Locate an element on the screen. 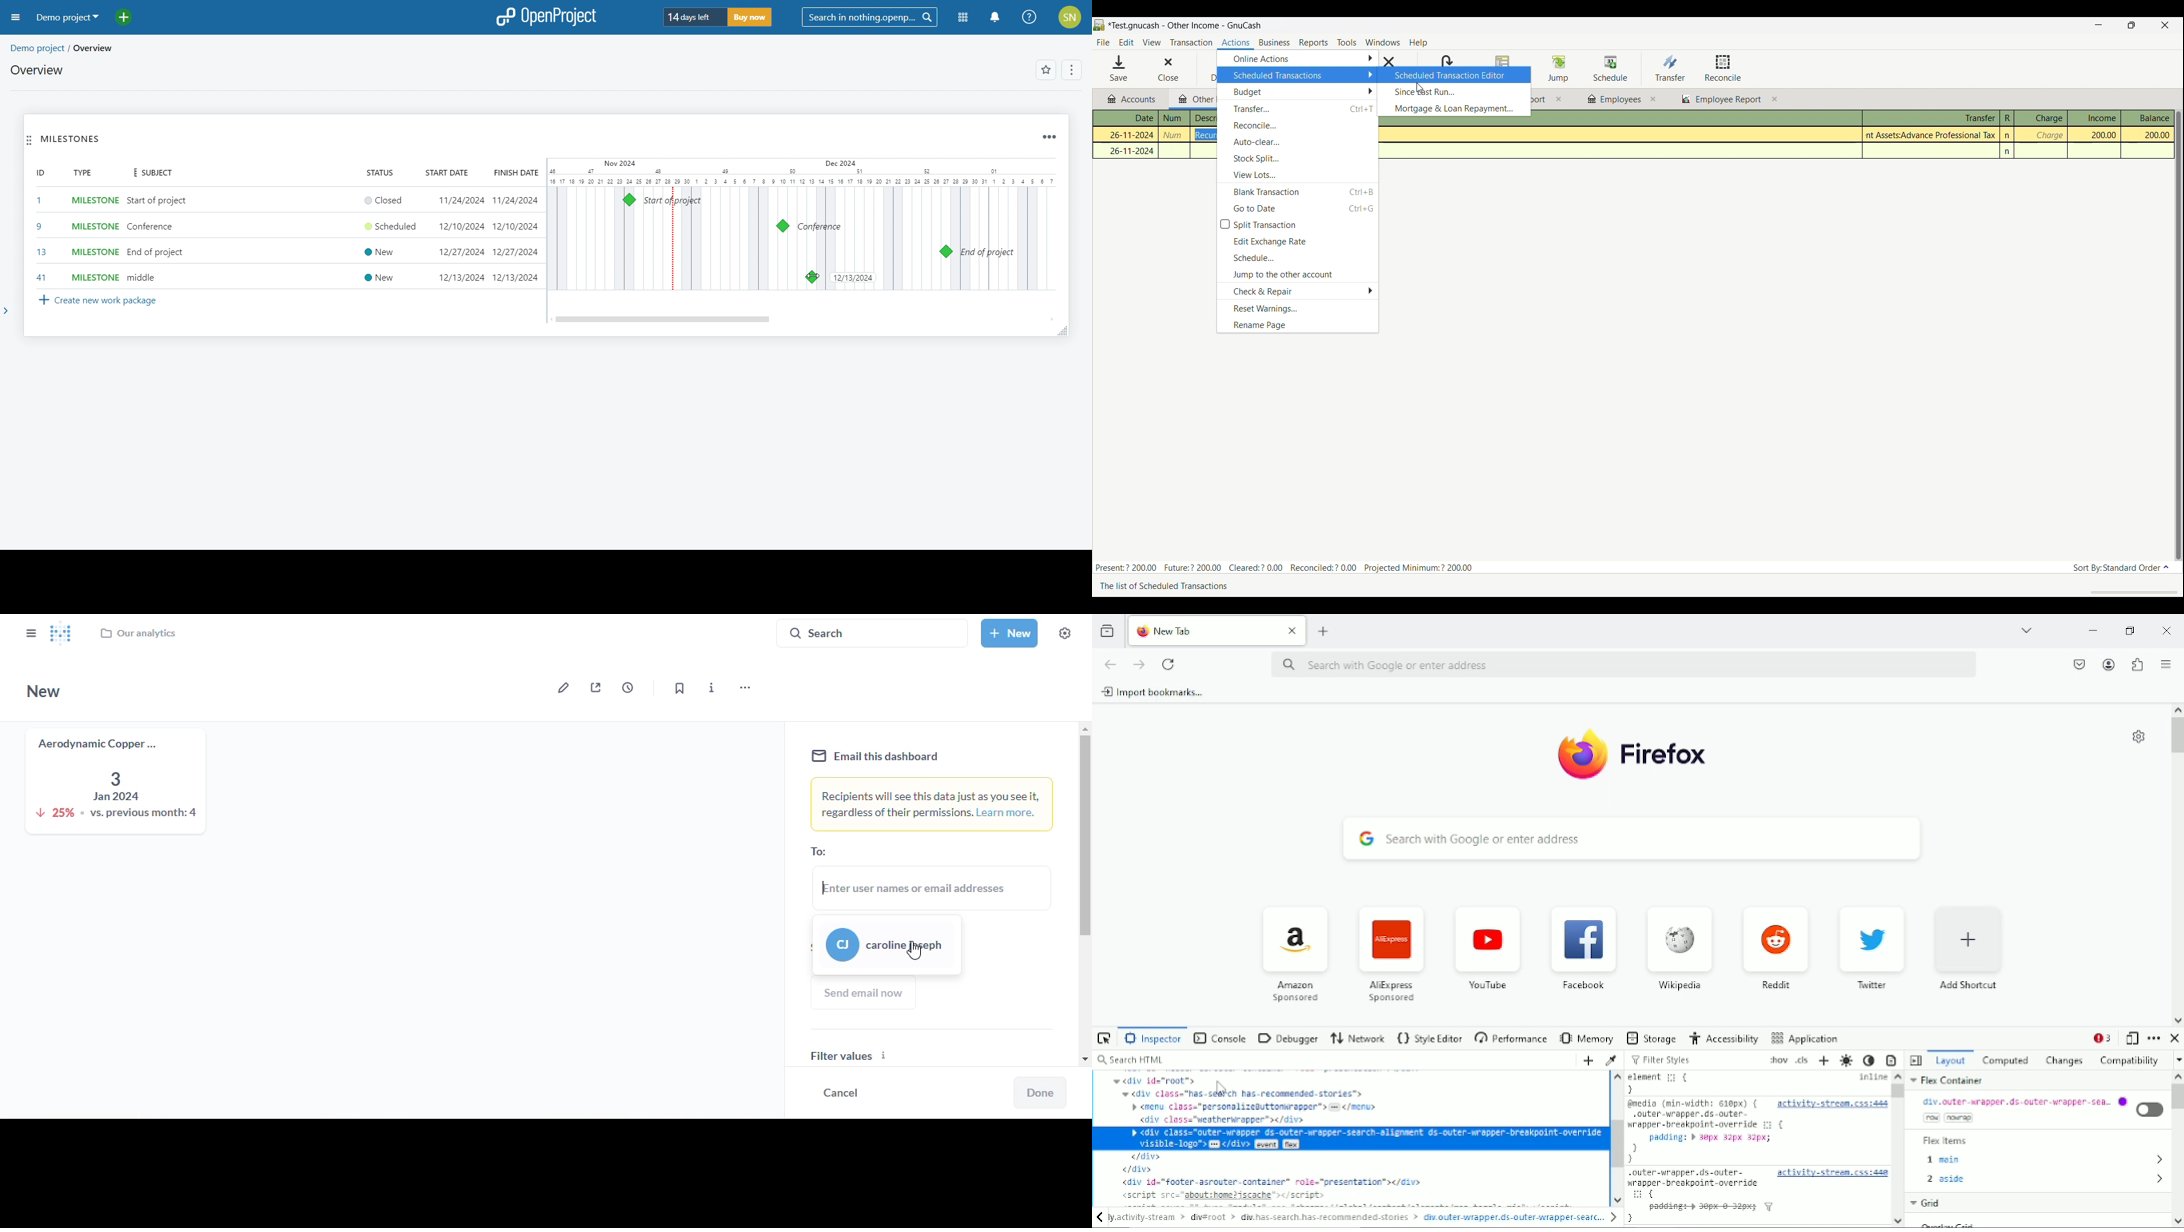  <script src =  "about:home?iscache"></script> is located at coordinates (1221, 1196).